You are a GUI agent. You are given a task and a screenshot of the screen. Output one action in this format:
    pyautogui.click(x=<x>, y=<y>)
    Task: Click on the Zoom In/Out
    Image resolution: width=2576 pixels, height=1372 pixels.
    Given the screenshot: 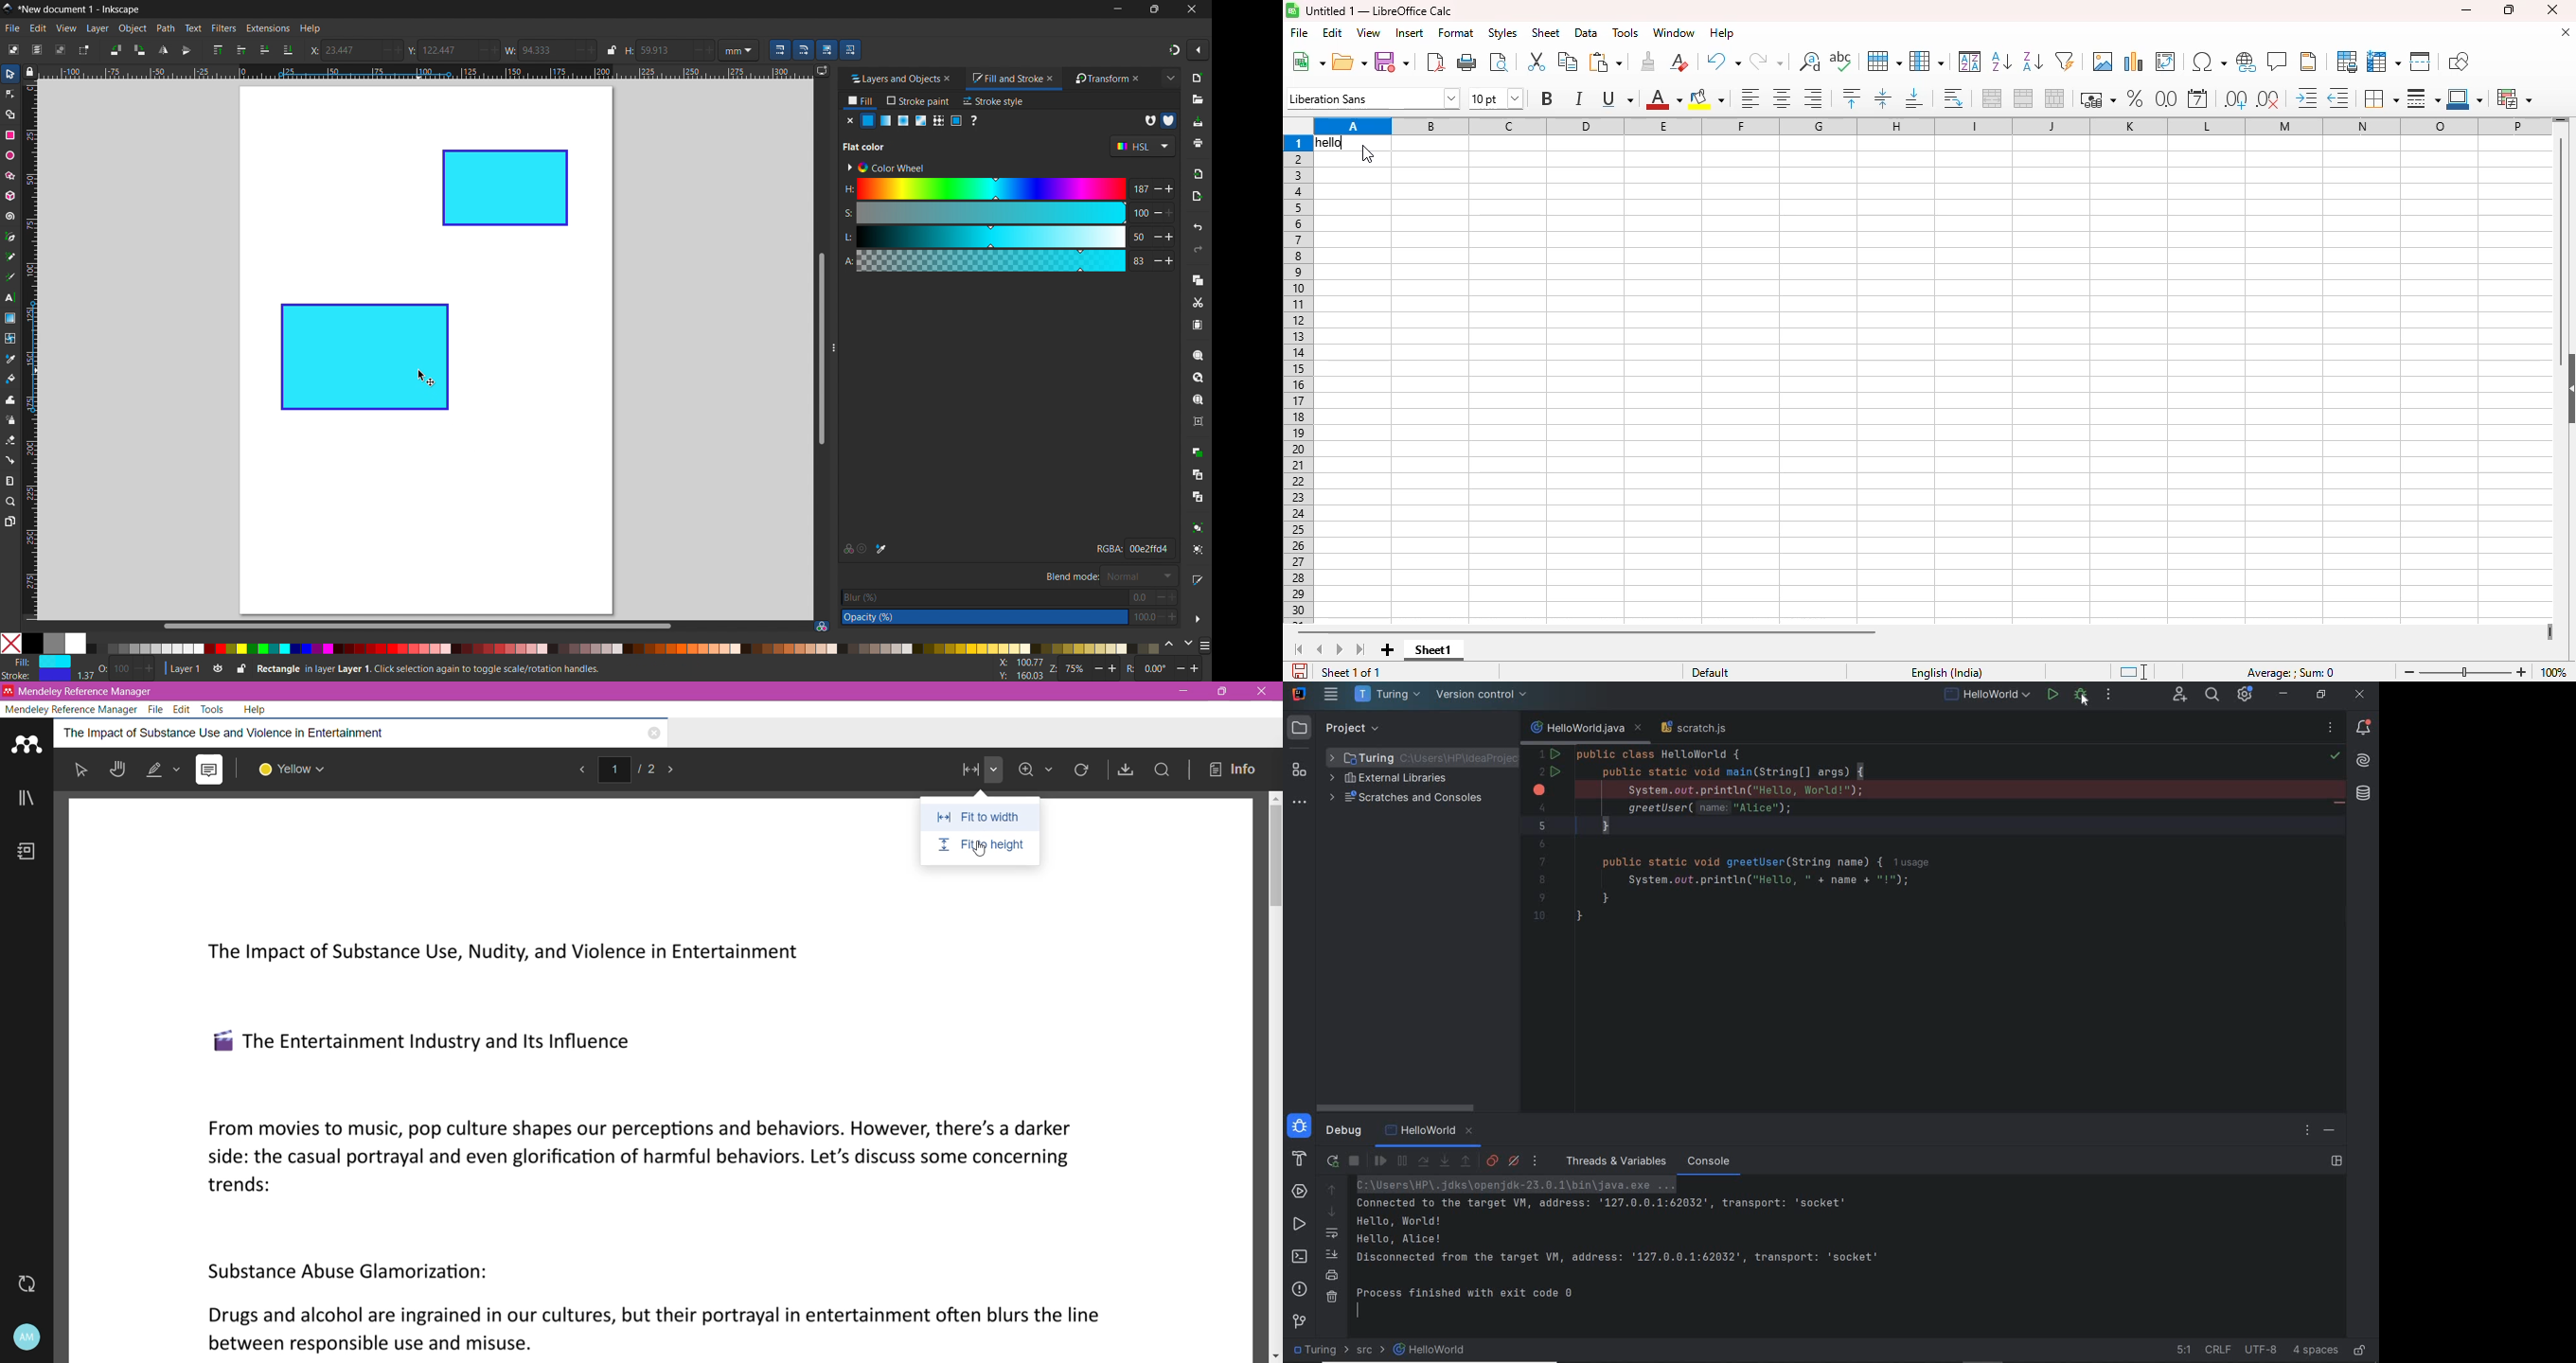 What is the action you would take?
    pyautogui.click(x=1041, y=771)
    